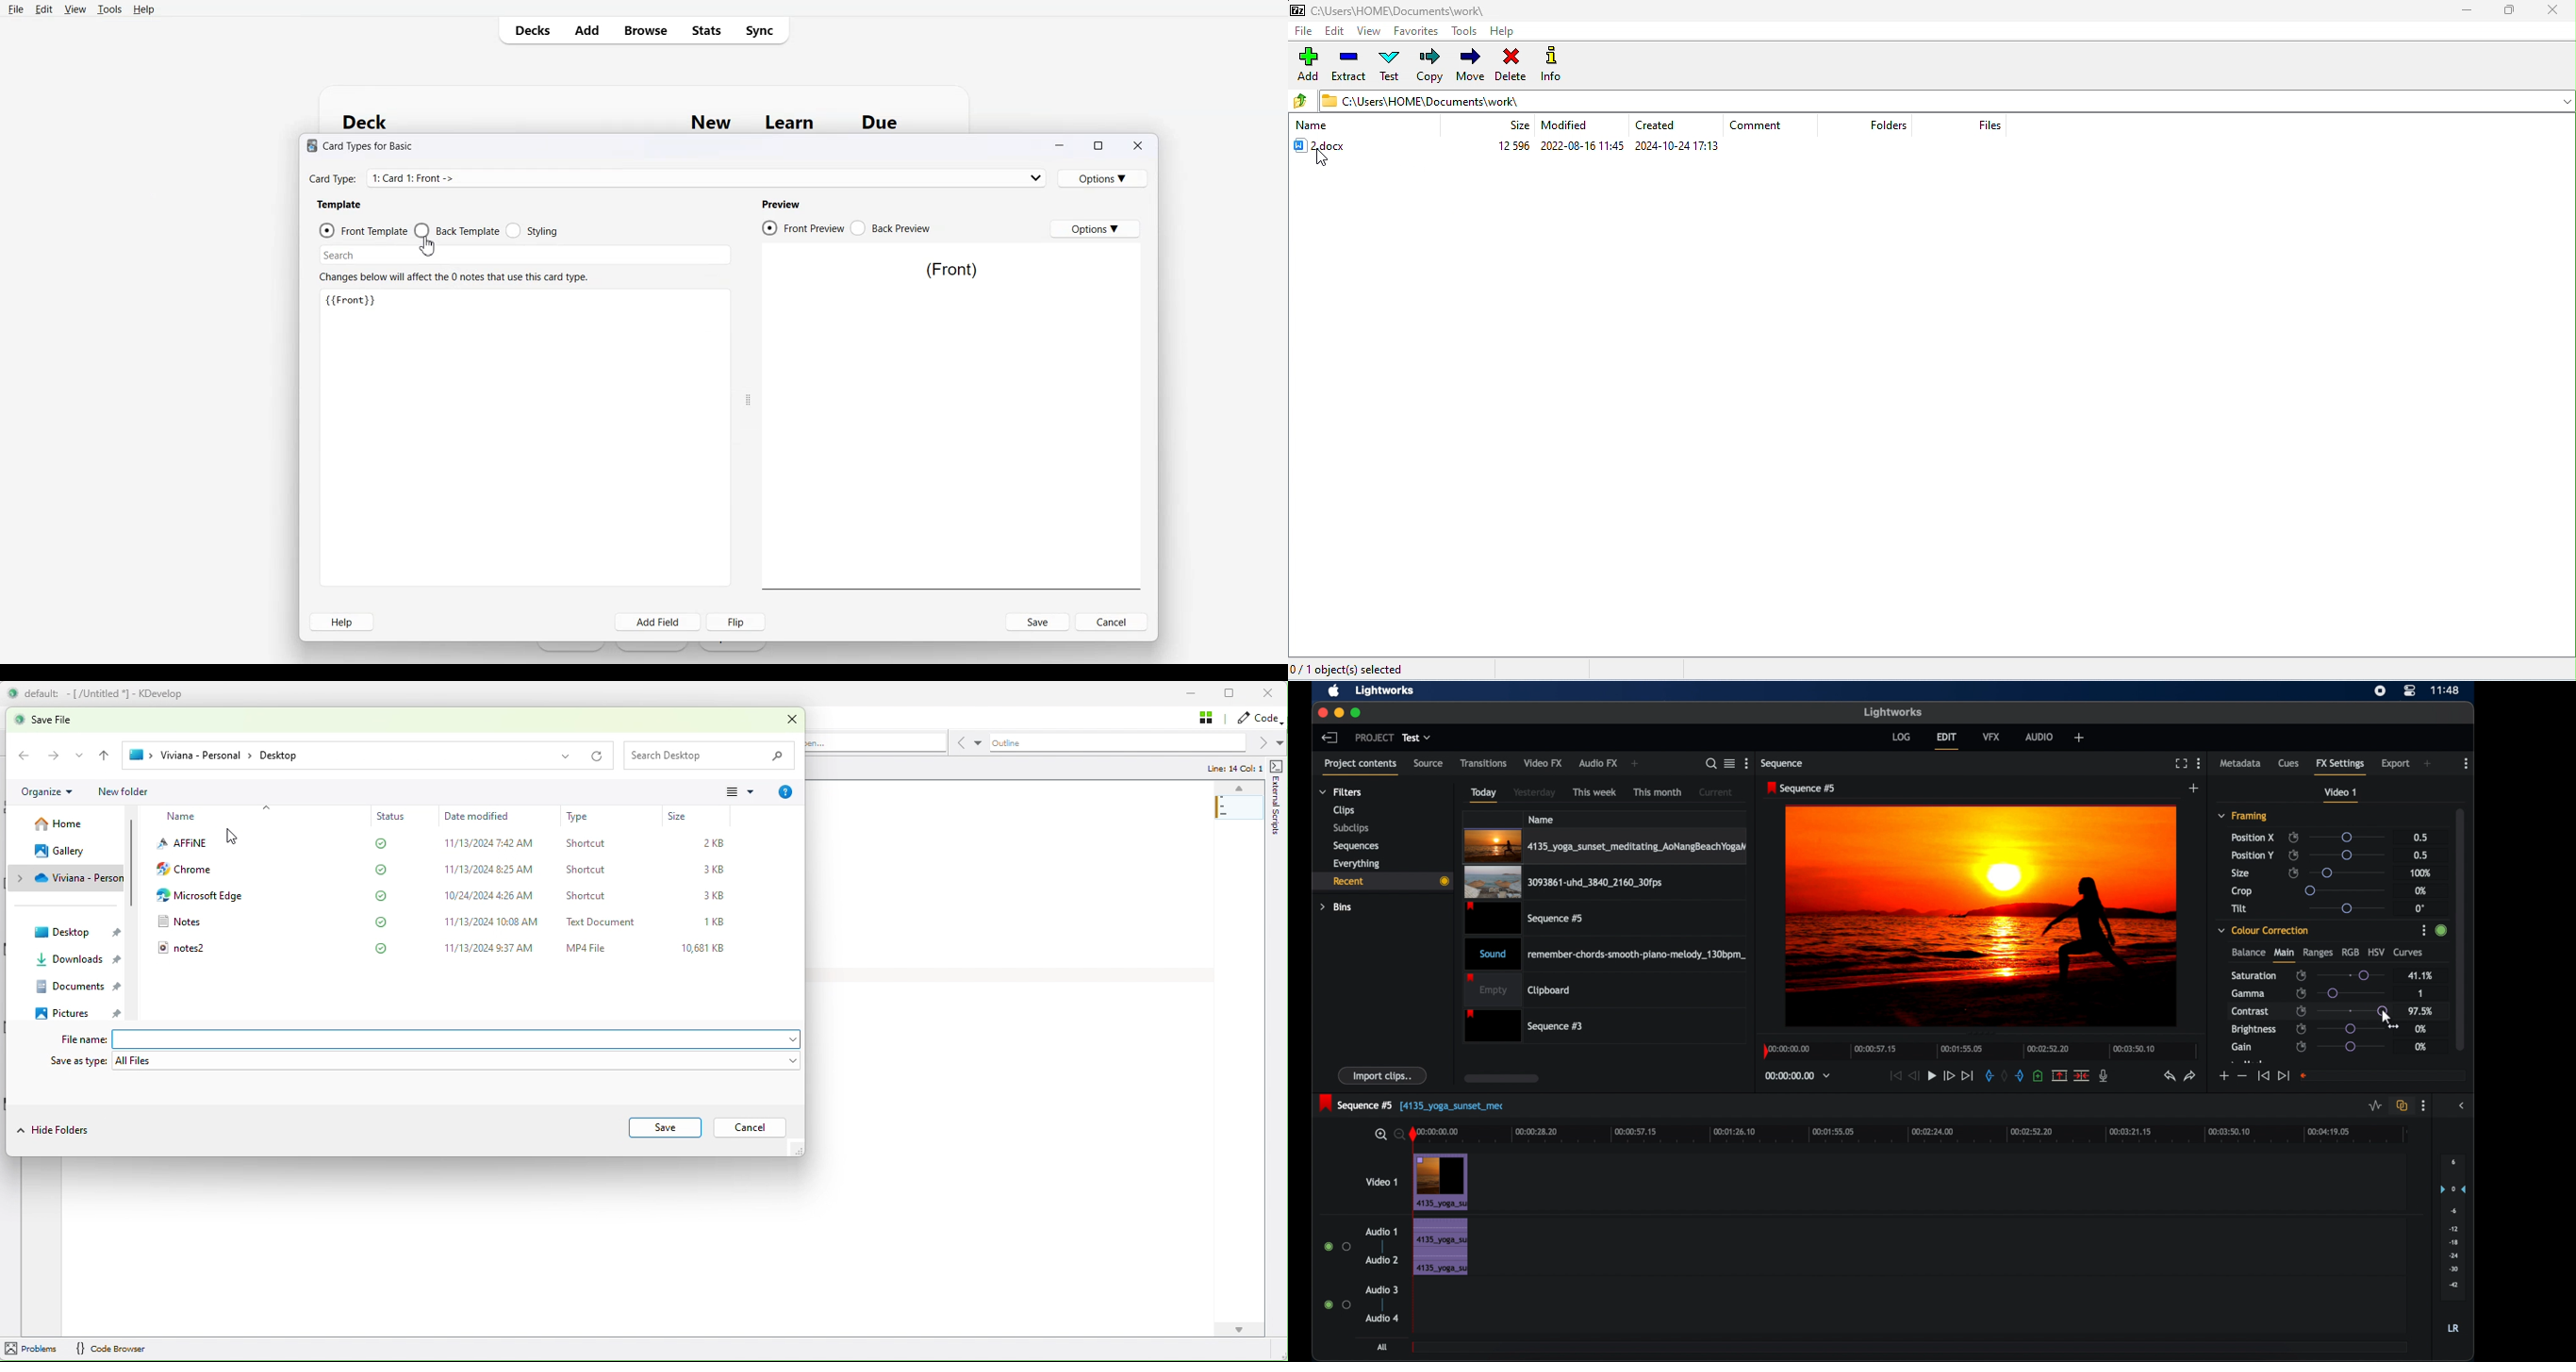 The image size is (2576, 1372). I want to click on video 1, so click(1381, 1182).